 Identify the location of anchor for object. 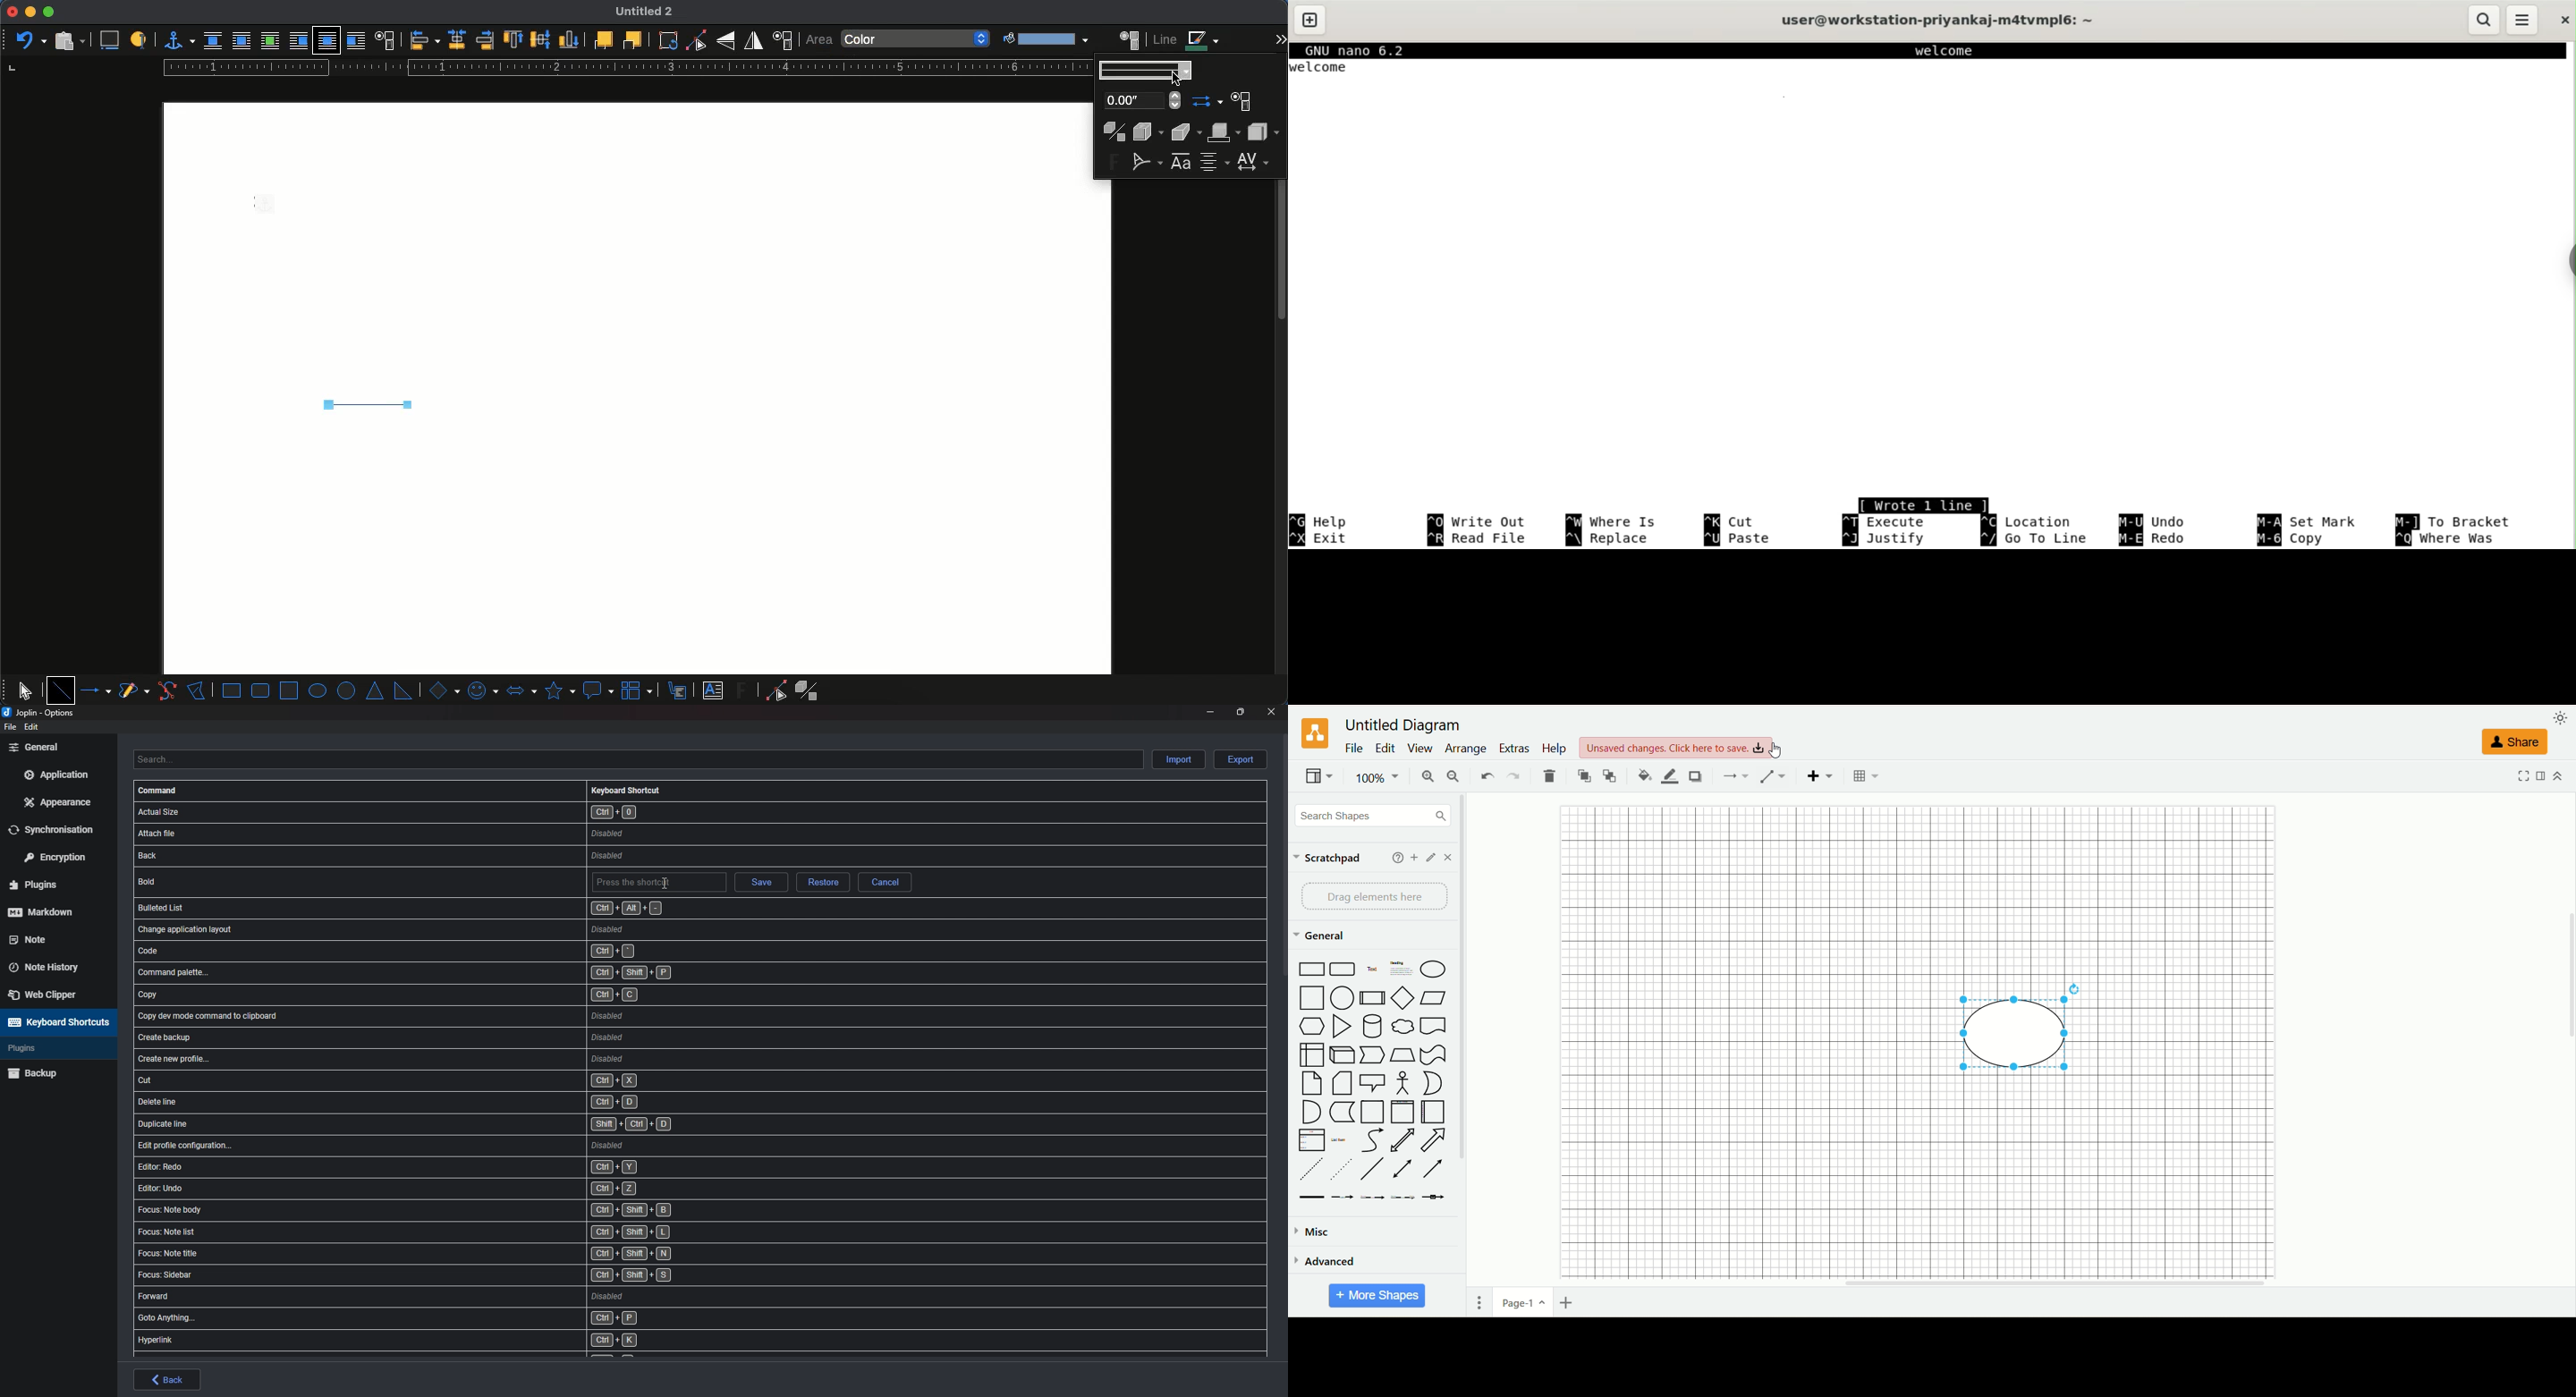
(174, 40).